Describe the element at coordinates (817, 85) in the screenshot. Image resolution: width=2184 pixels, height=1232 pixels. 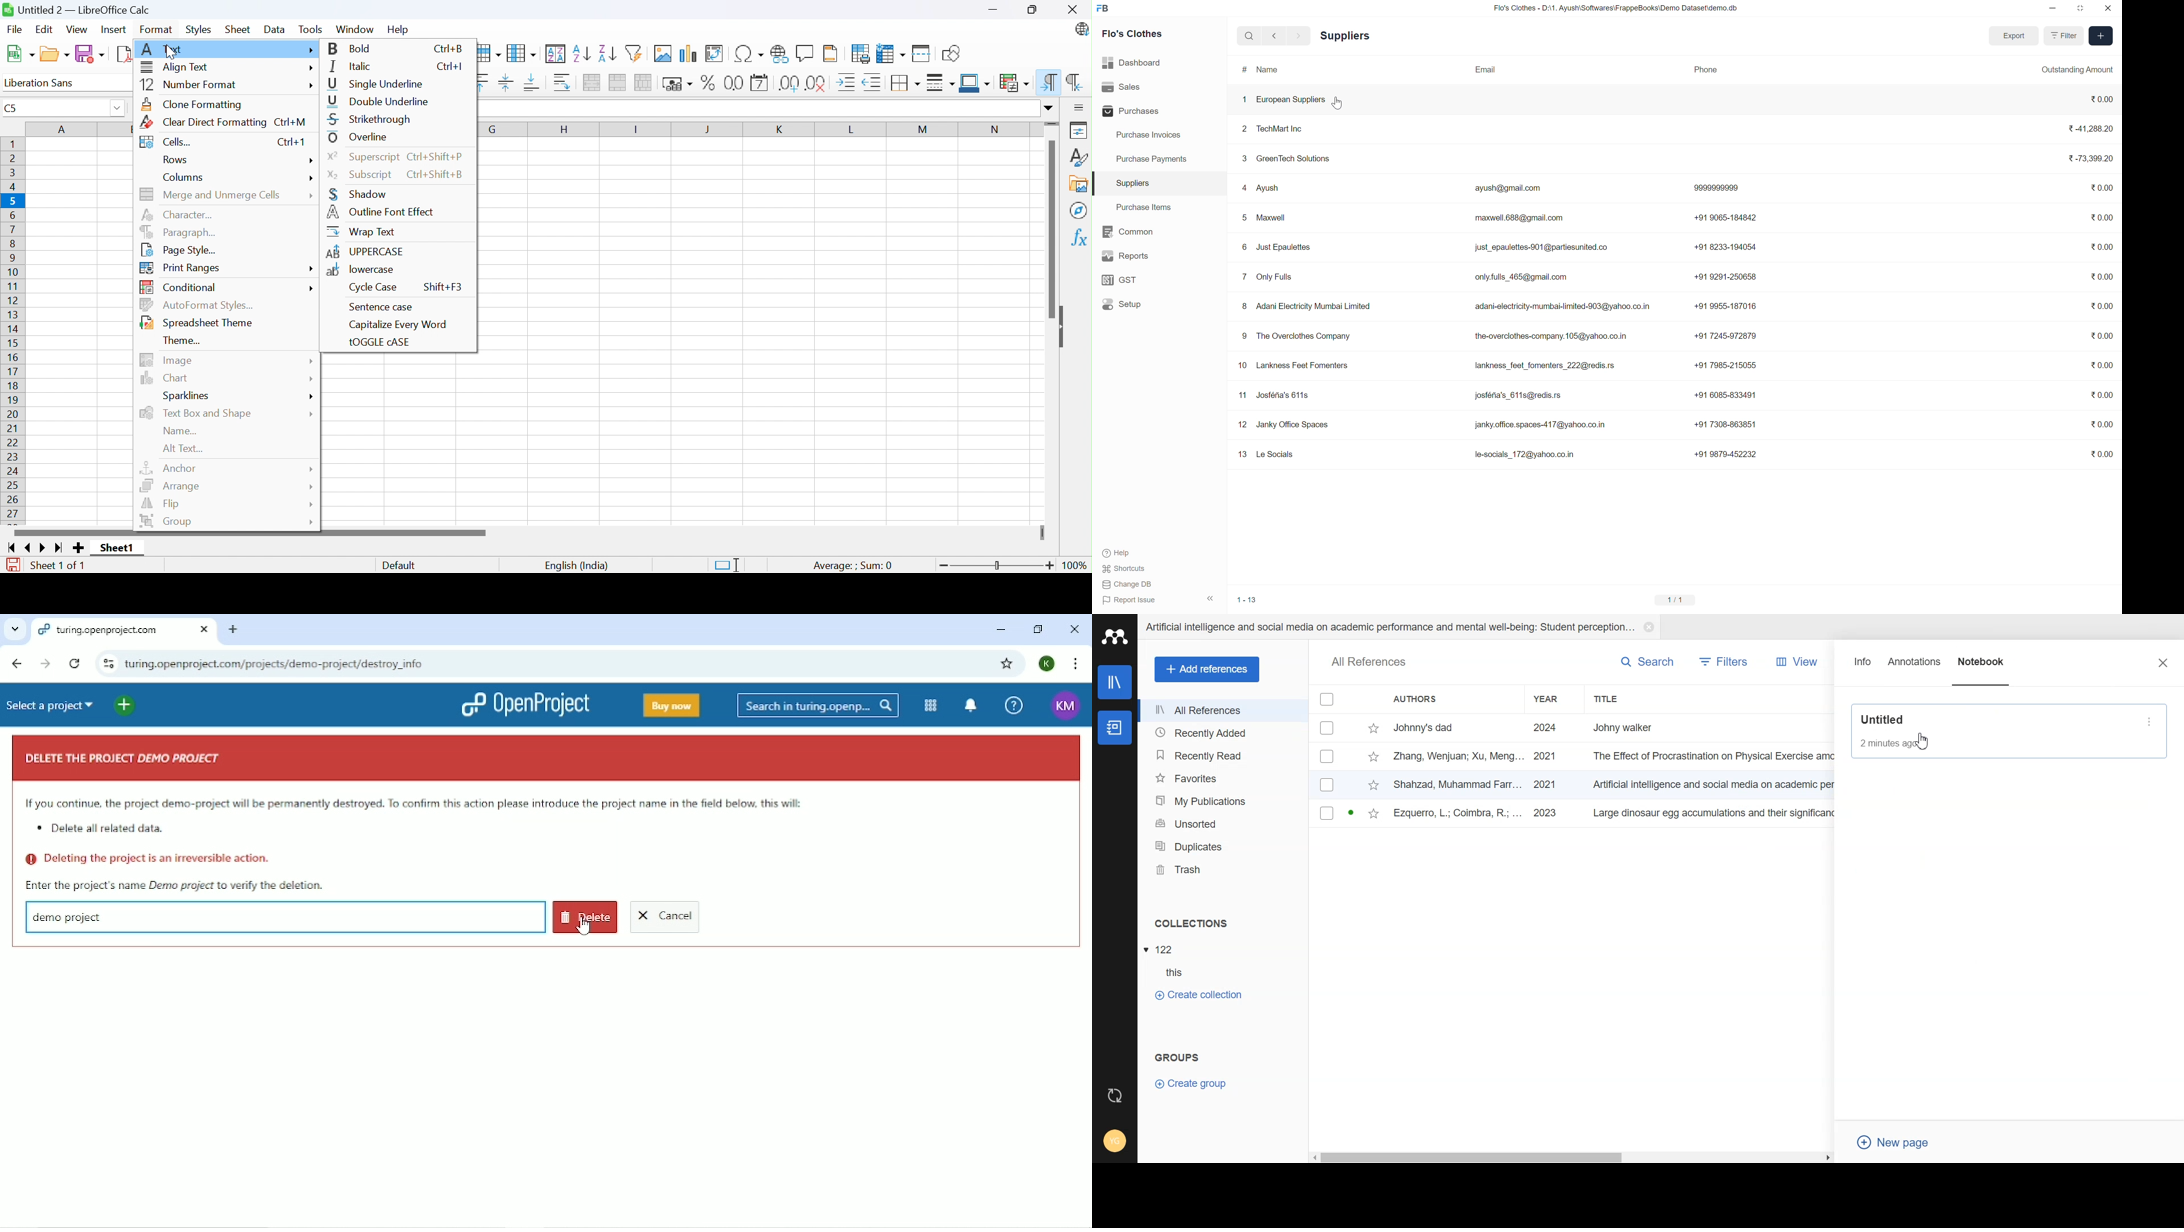
I see `Delete decimal place` at that location.